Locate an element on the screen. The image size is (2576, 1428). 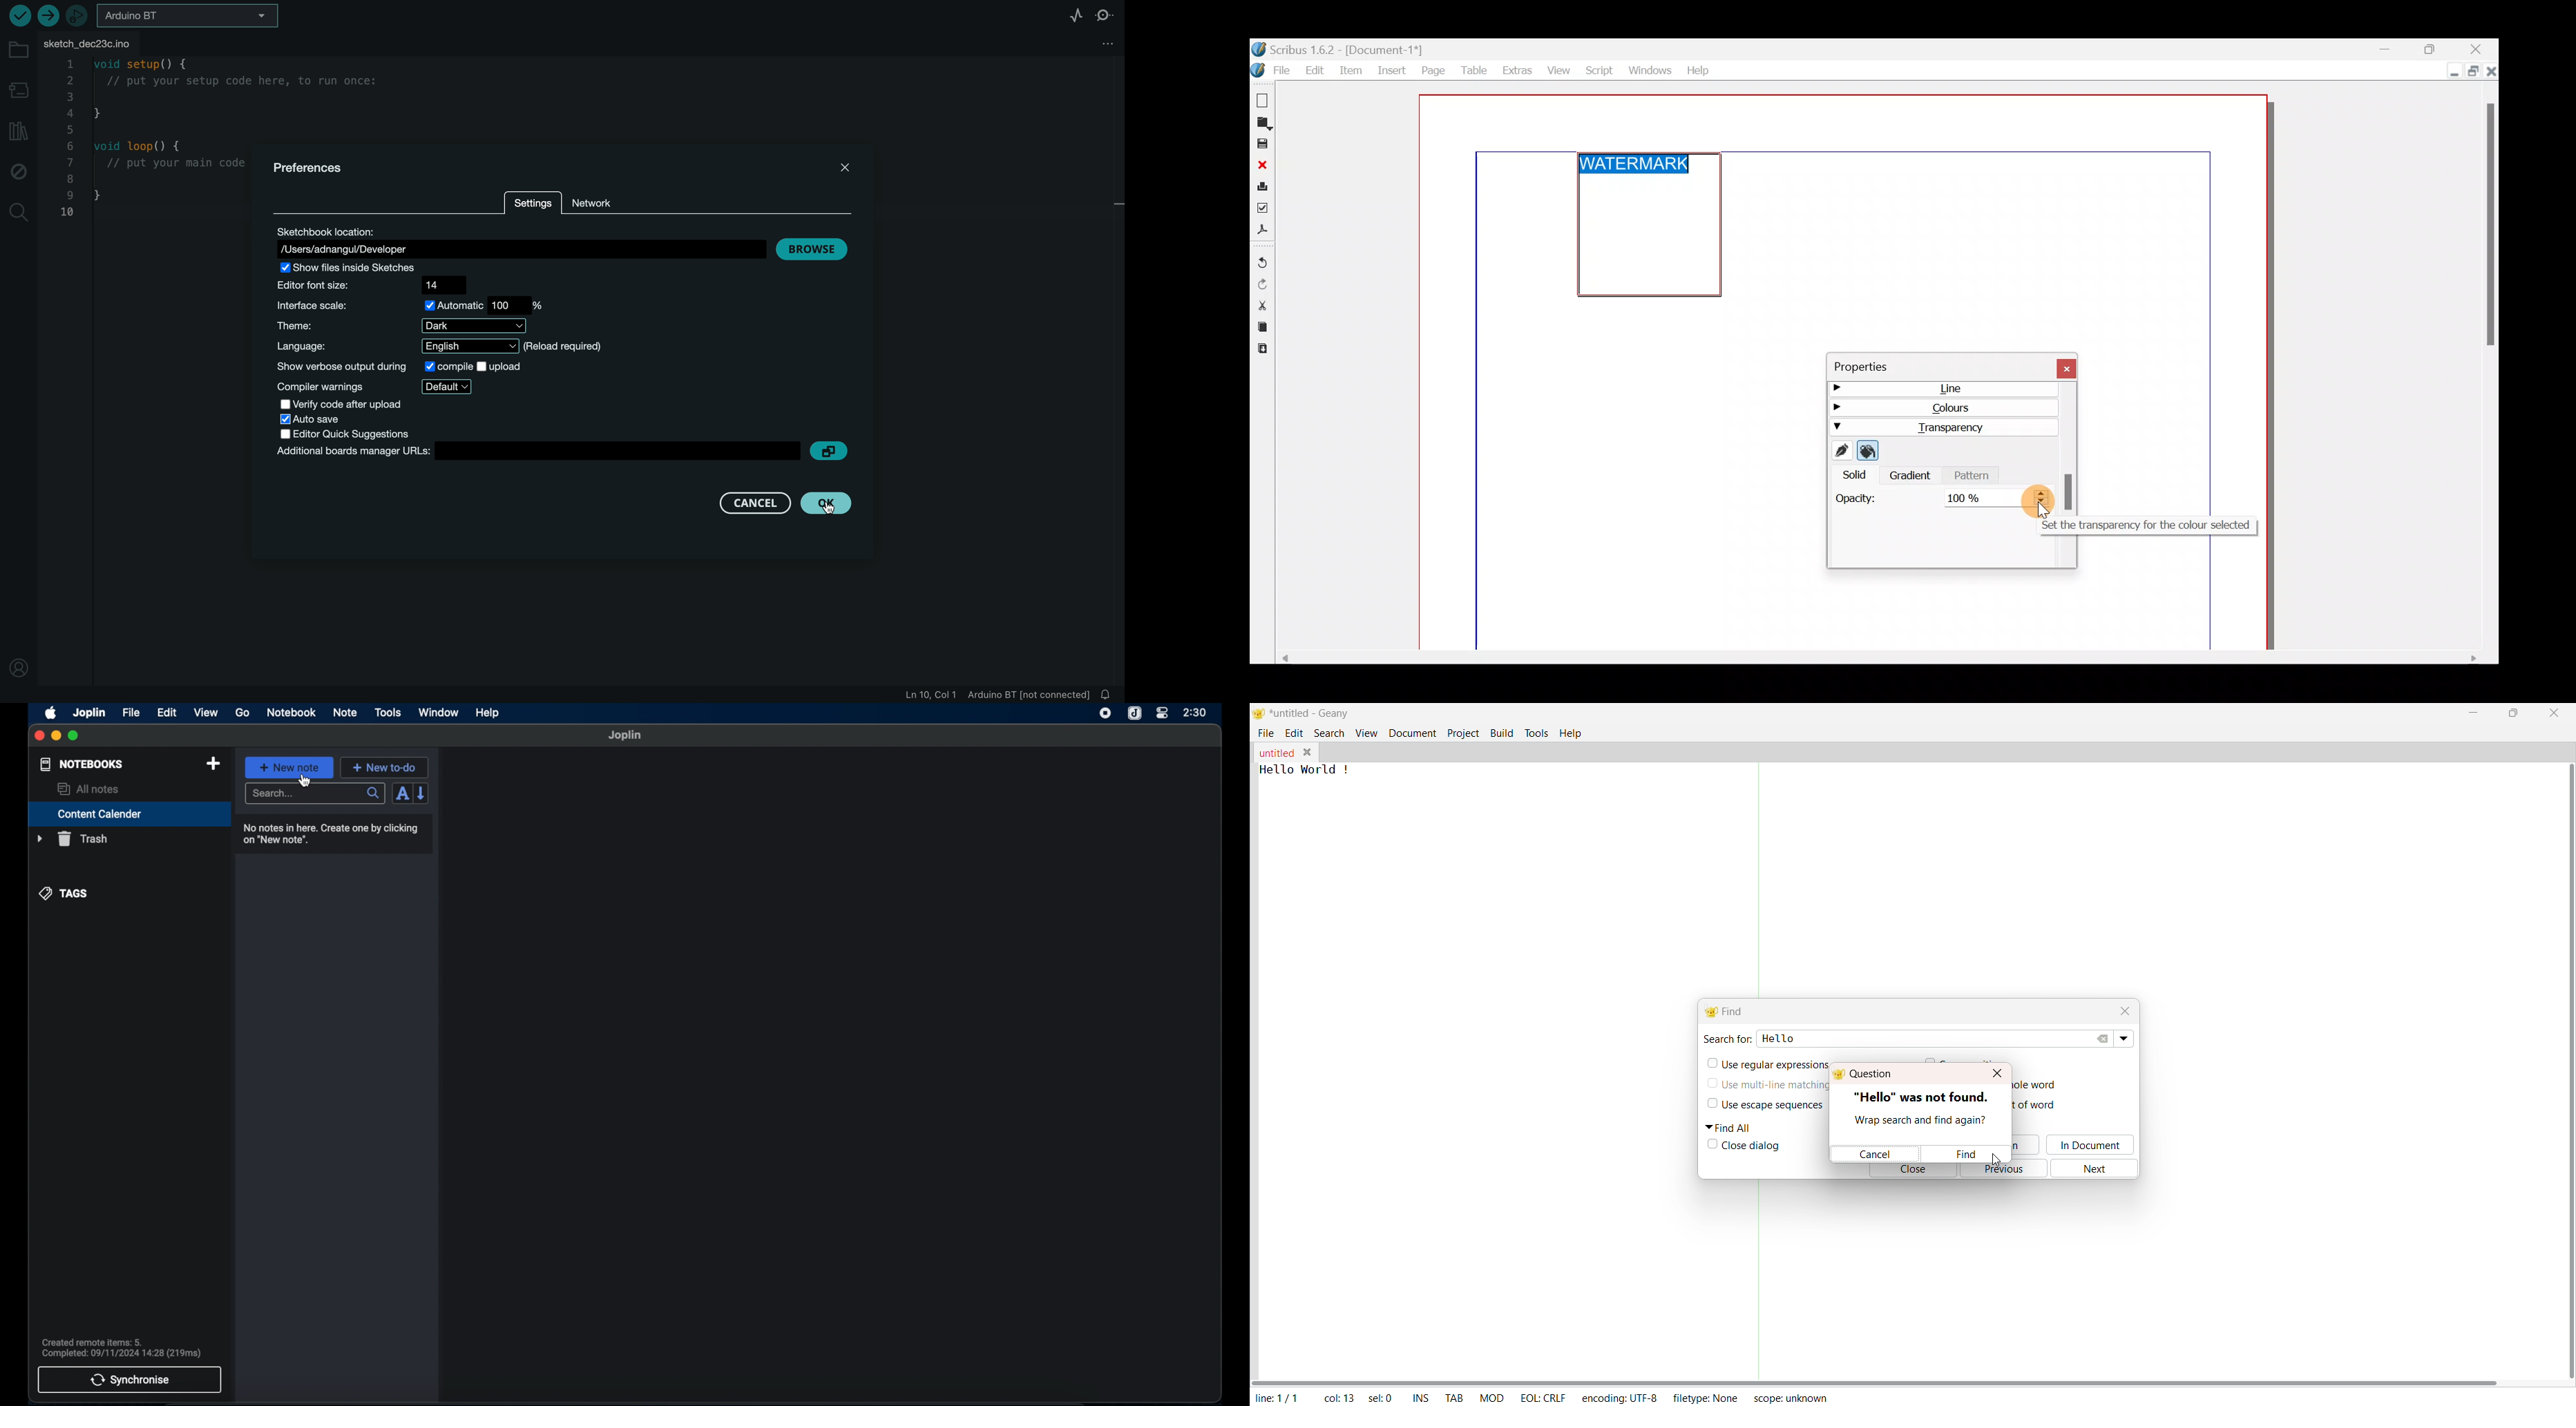
no notes in here. create one by clicking on "new note". is located at coordinates (329, 834).